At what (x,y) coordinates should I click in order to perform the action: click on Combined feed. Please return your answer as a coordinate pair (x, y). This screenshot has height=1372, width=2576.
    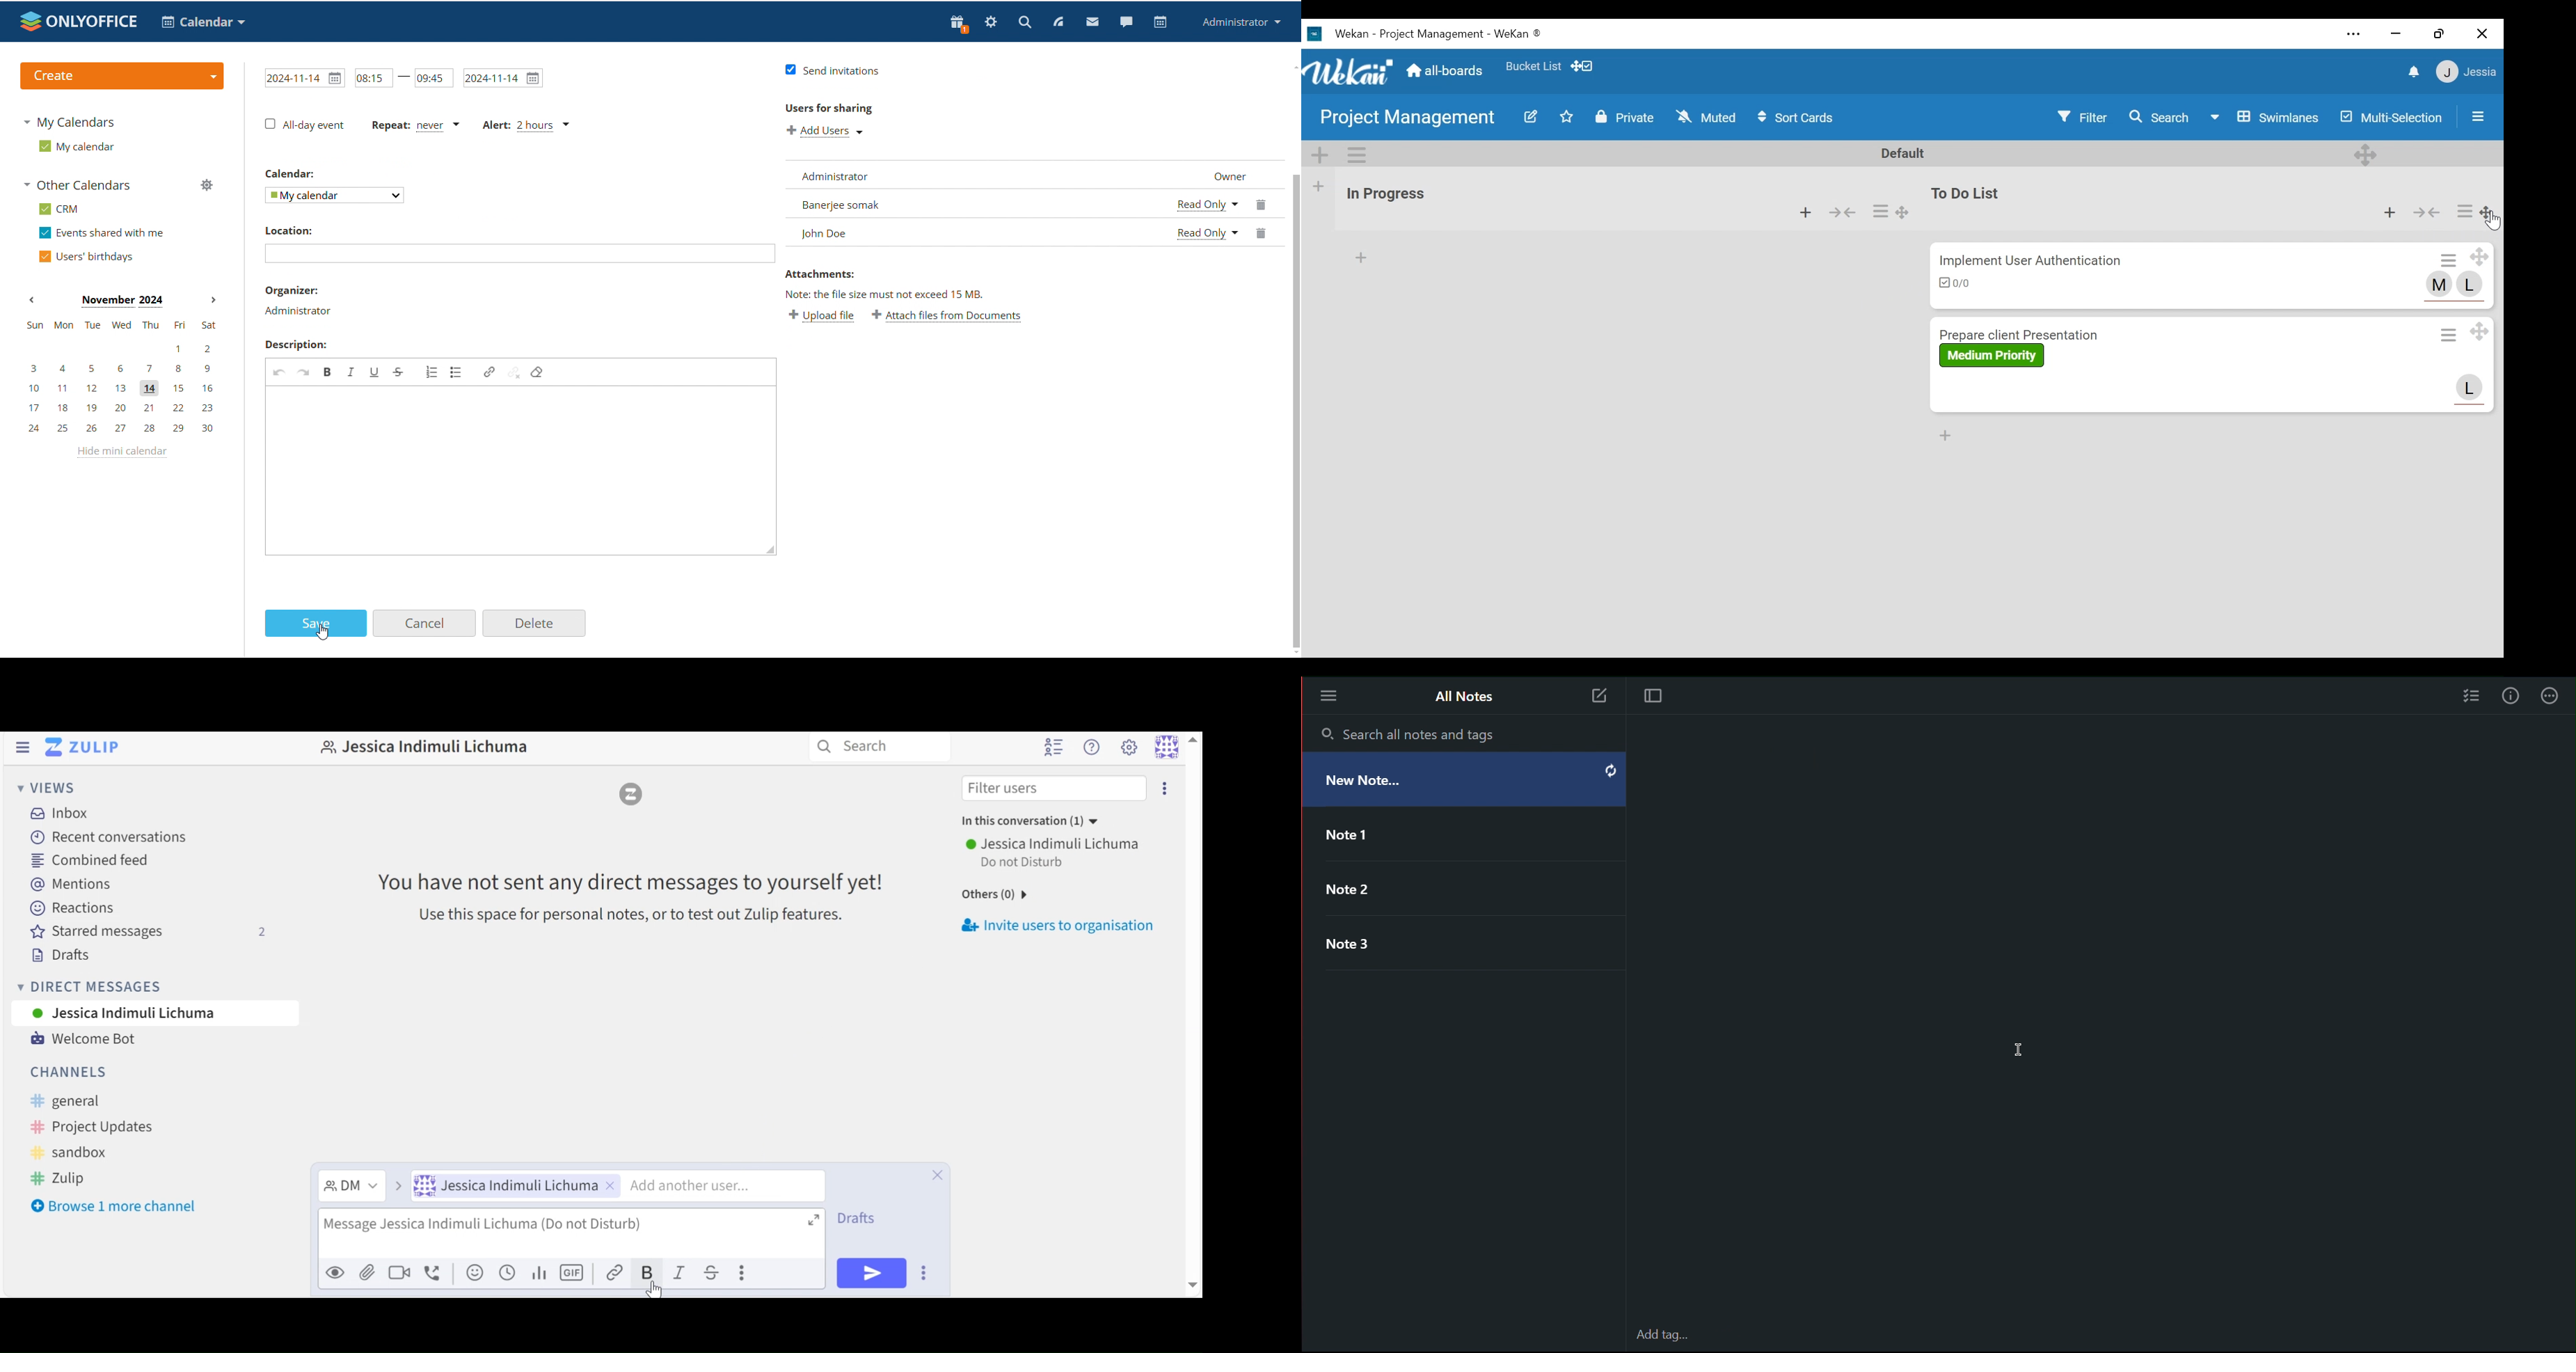
    Looking at the image, I should click on (91, 862).